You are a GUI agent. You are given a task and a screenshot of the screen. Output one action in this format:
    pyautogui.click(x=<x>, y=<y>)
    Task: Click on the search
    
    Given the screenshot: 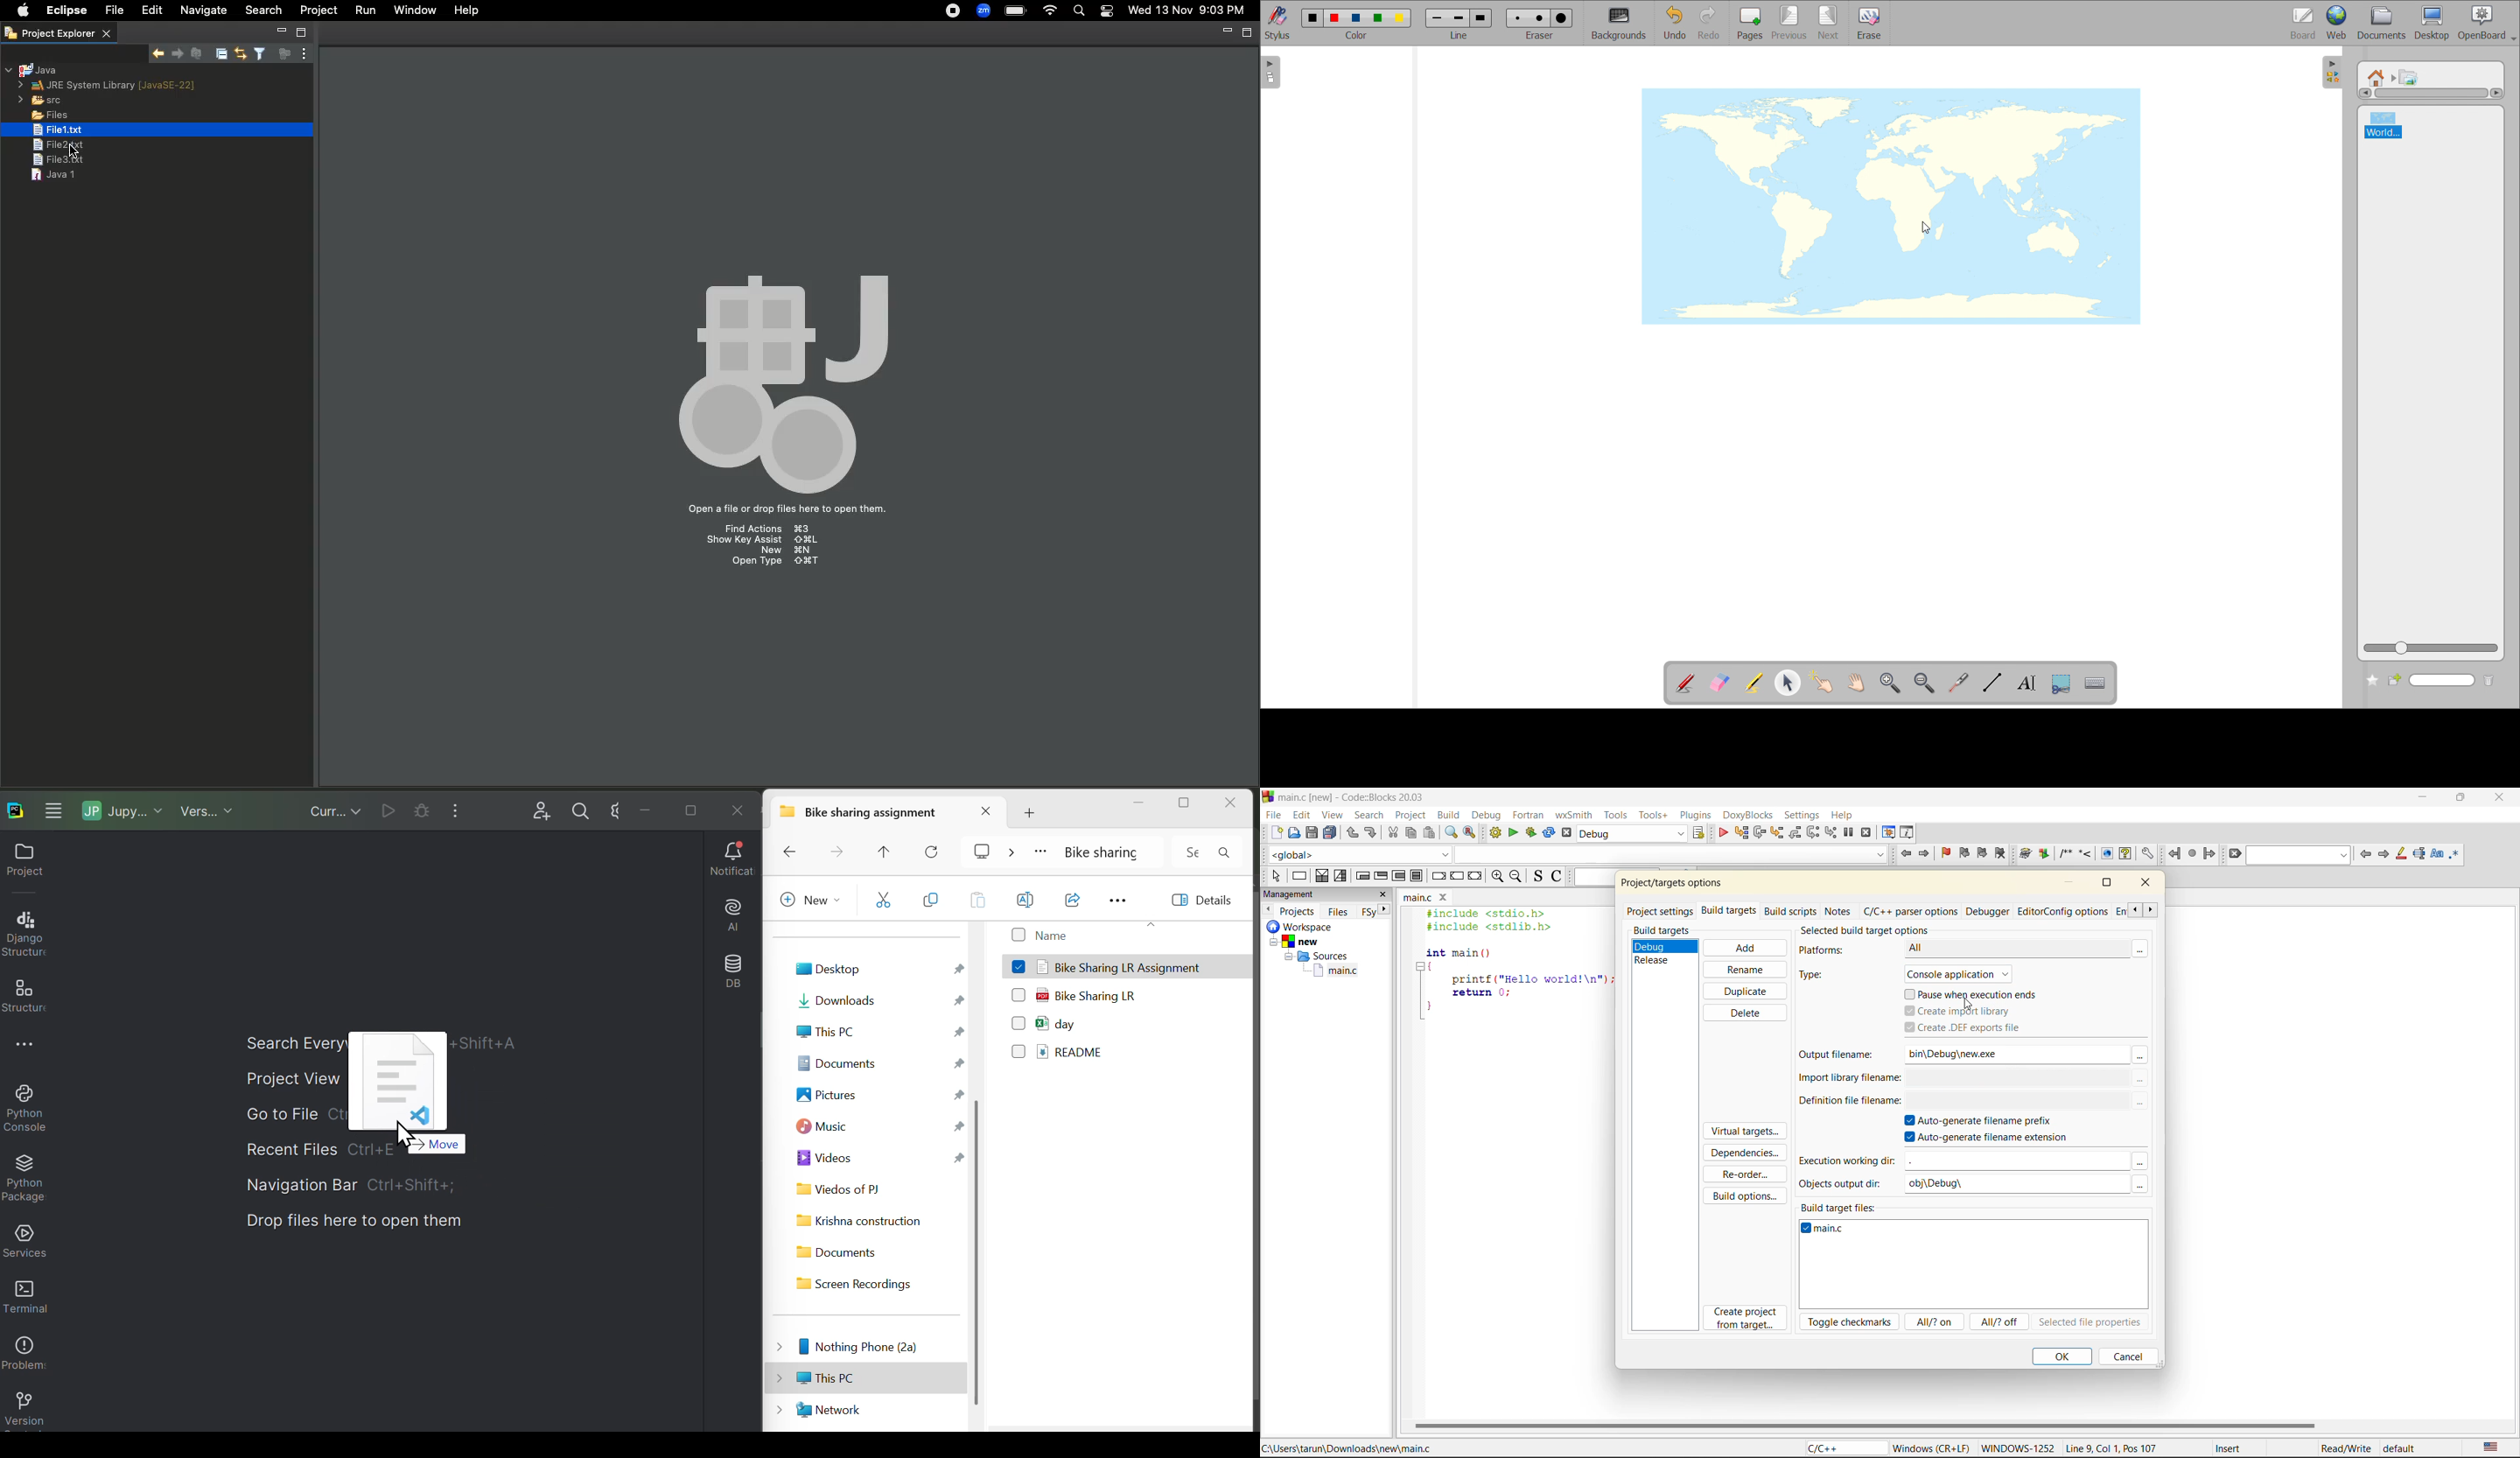 What is the action you would take?
    pyautogui.click(x=2441, y=681)
    